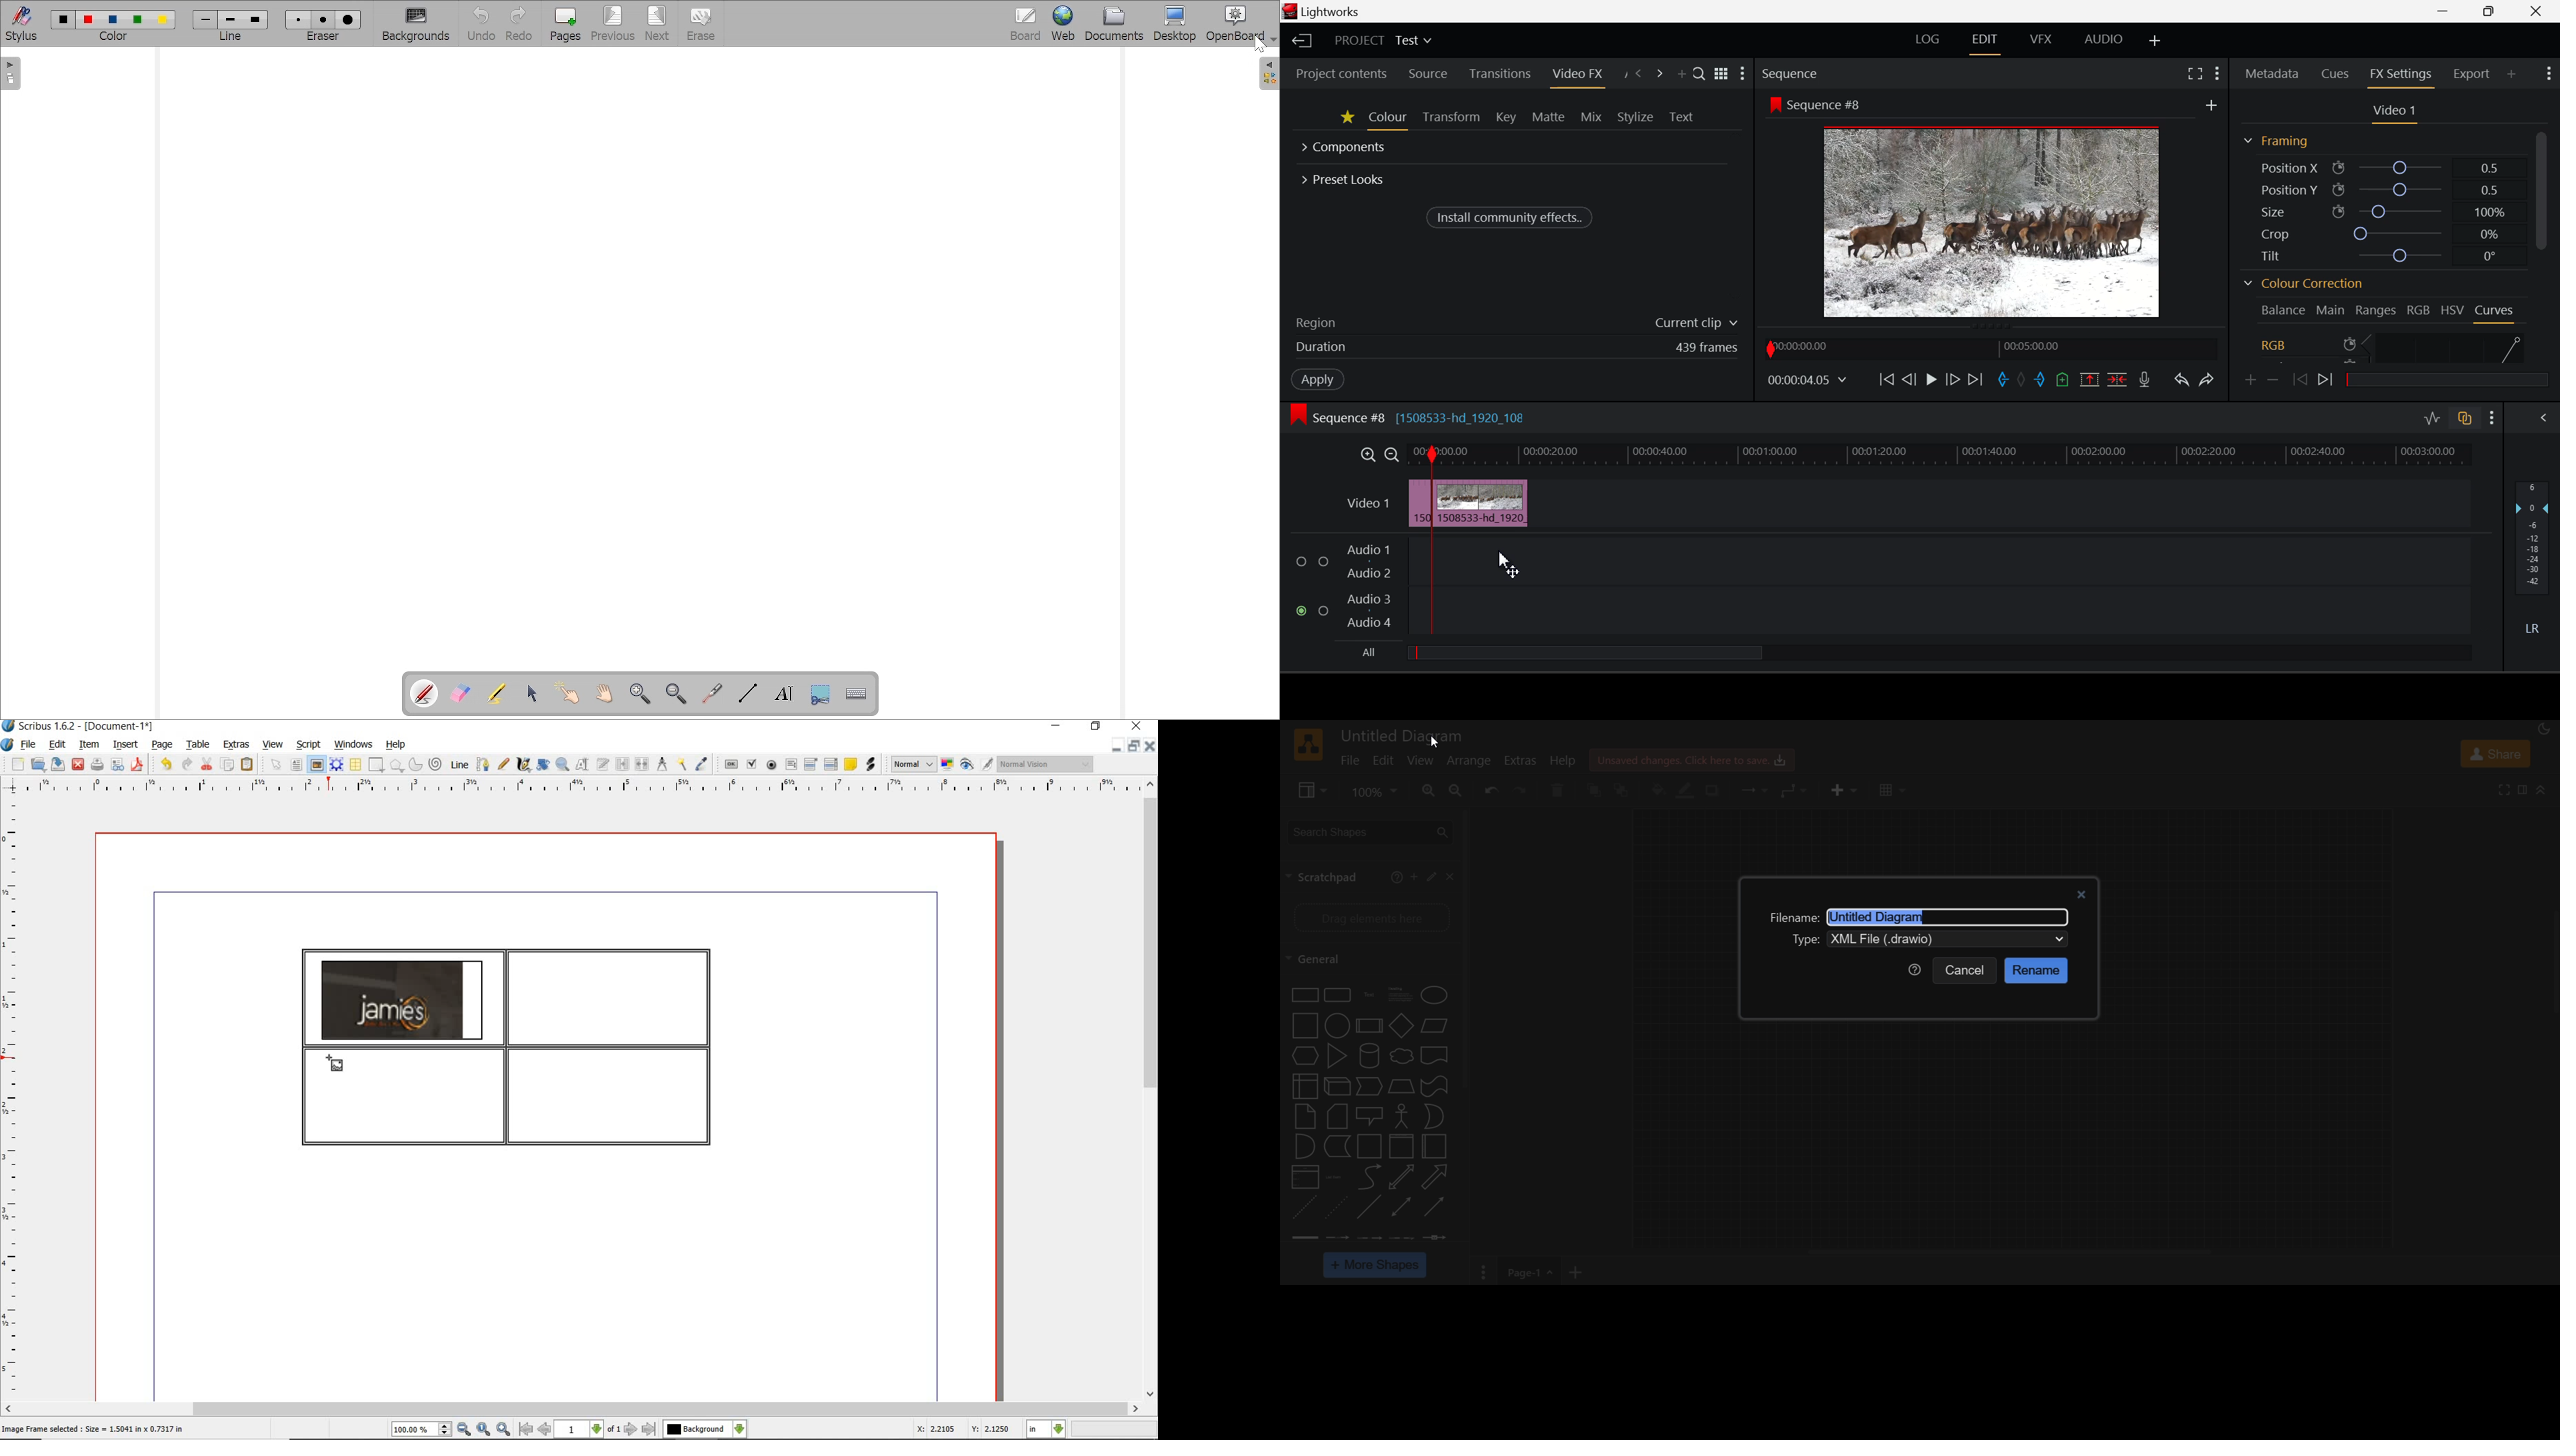 The height and width of the screenshot is (1456, 2576). I want to click on delete, so click(1561, 791).